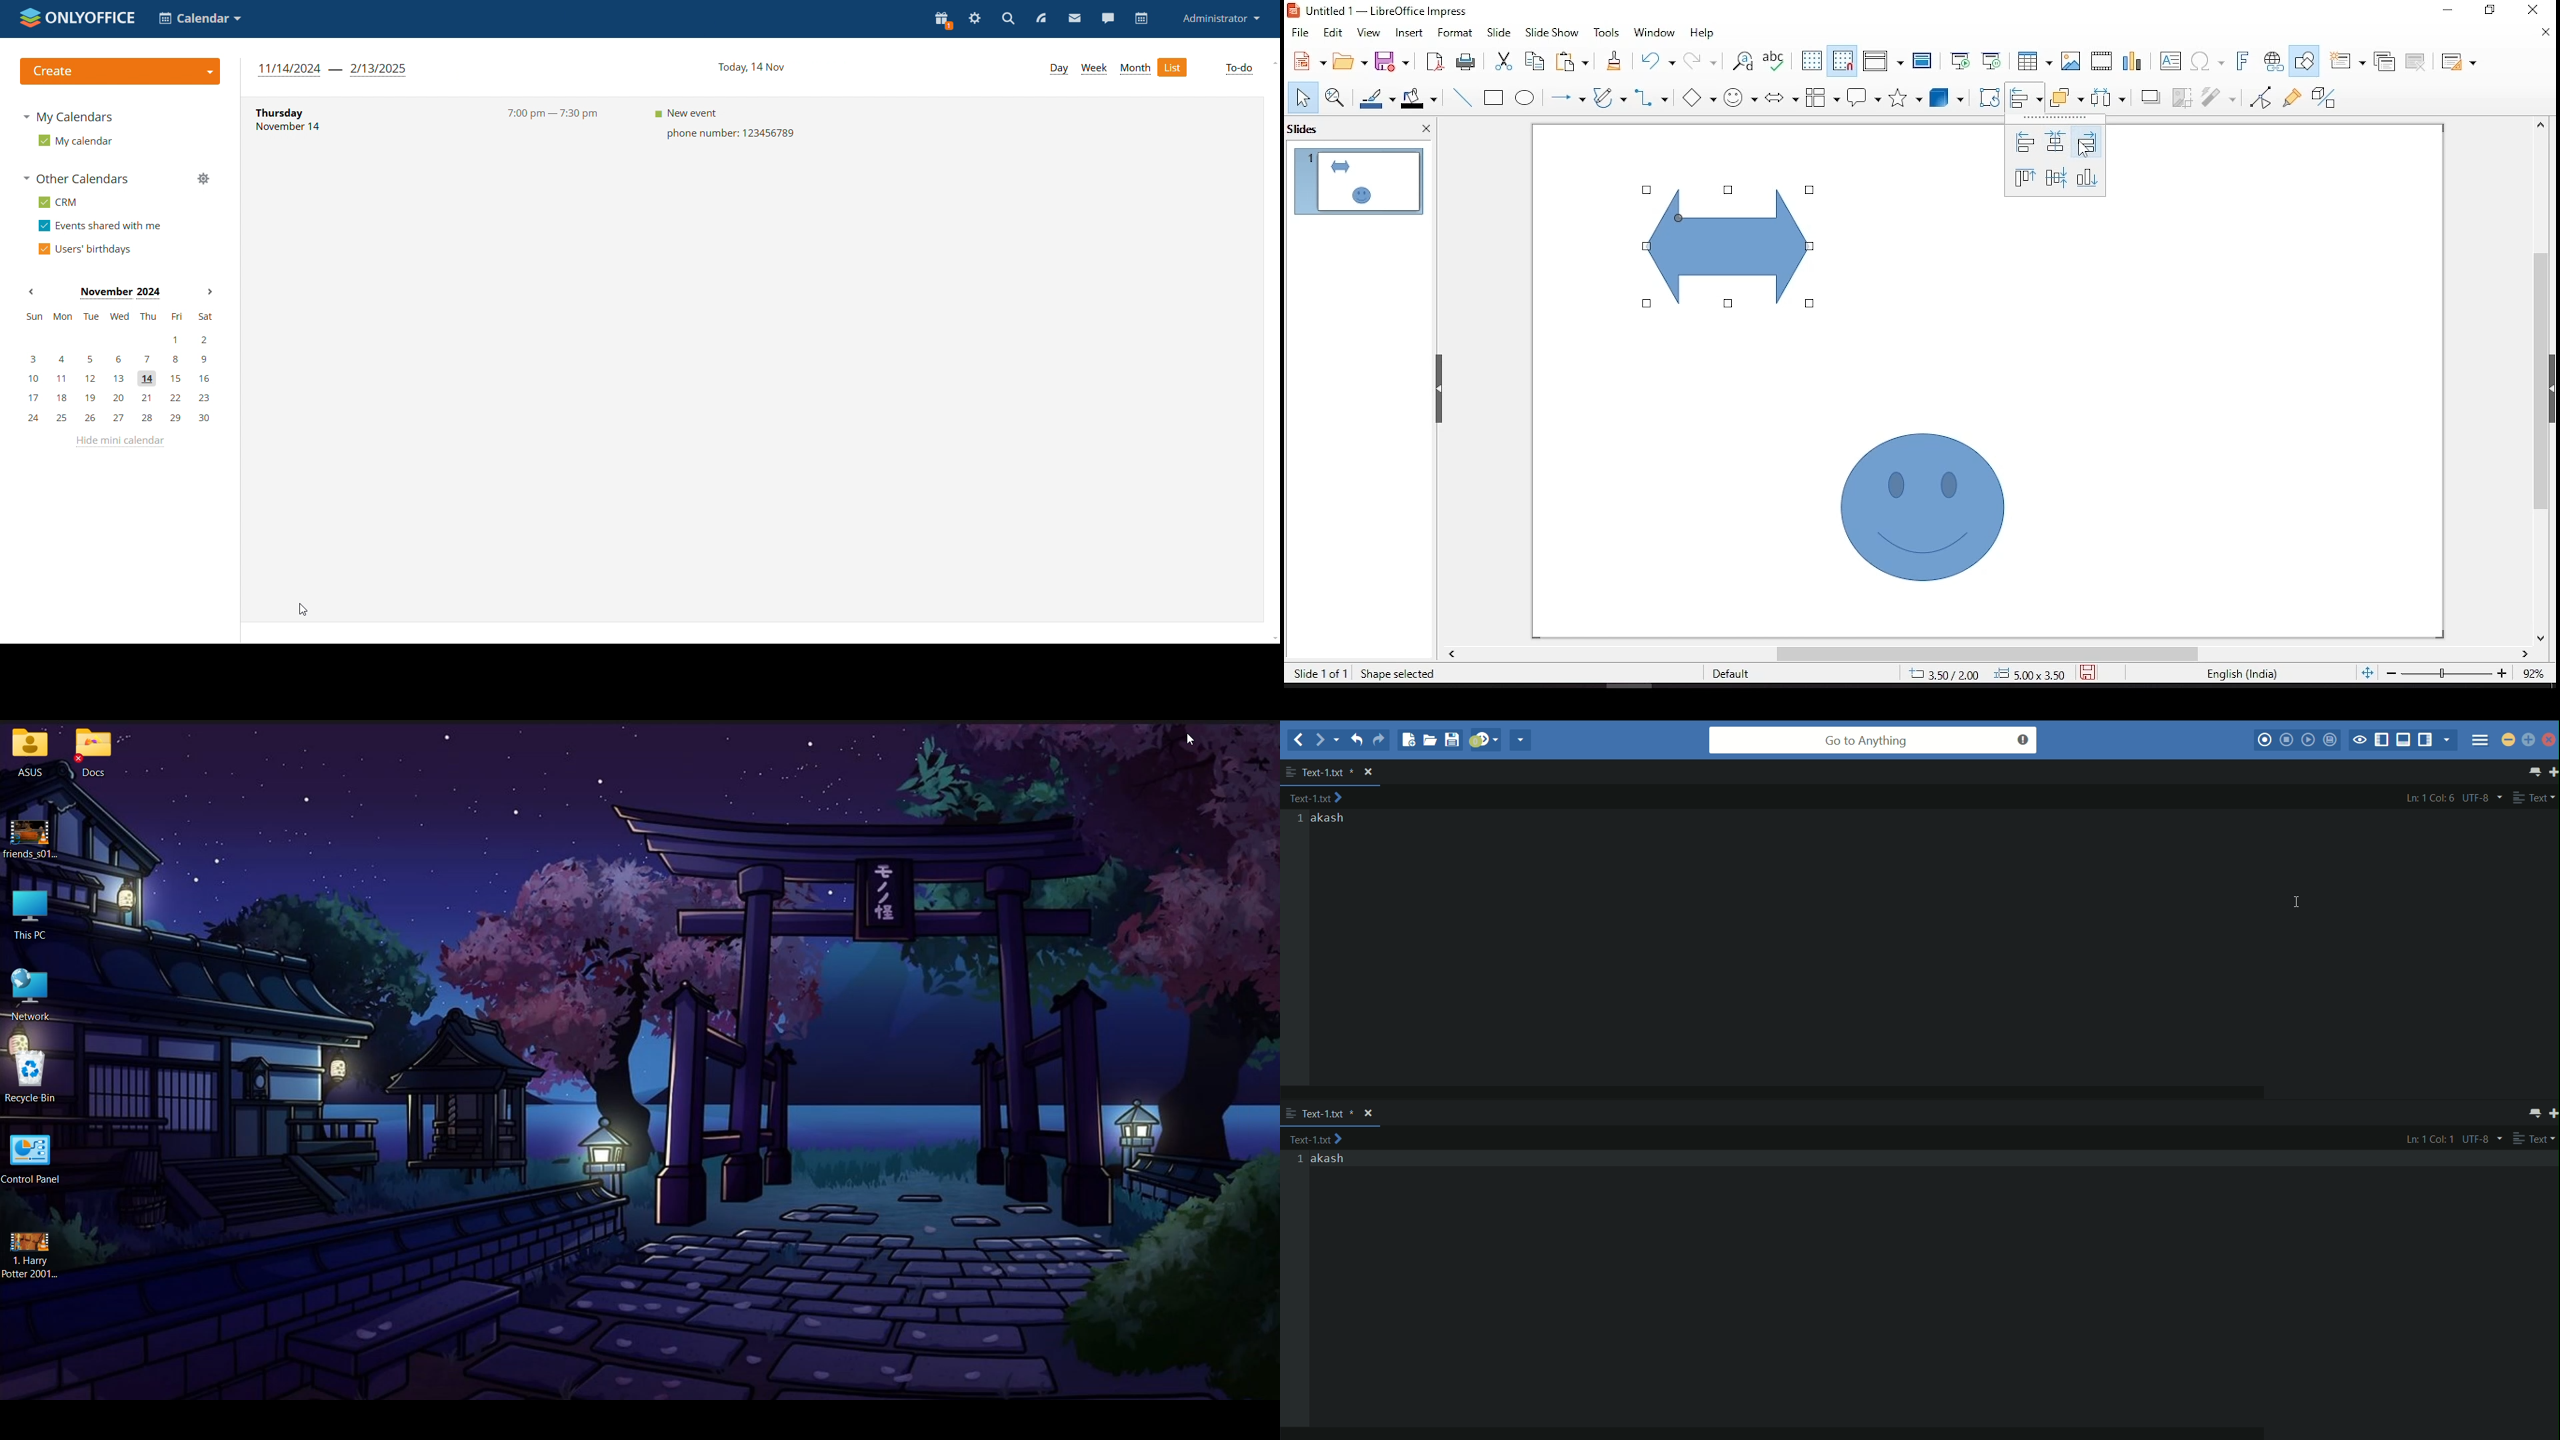  I want to click on callout shapes, so click(1865, 99).